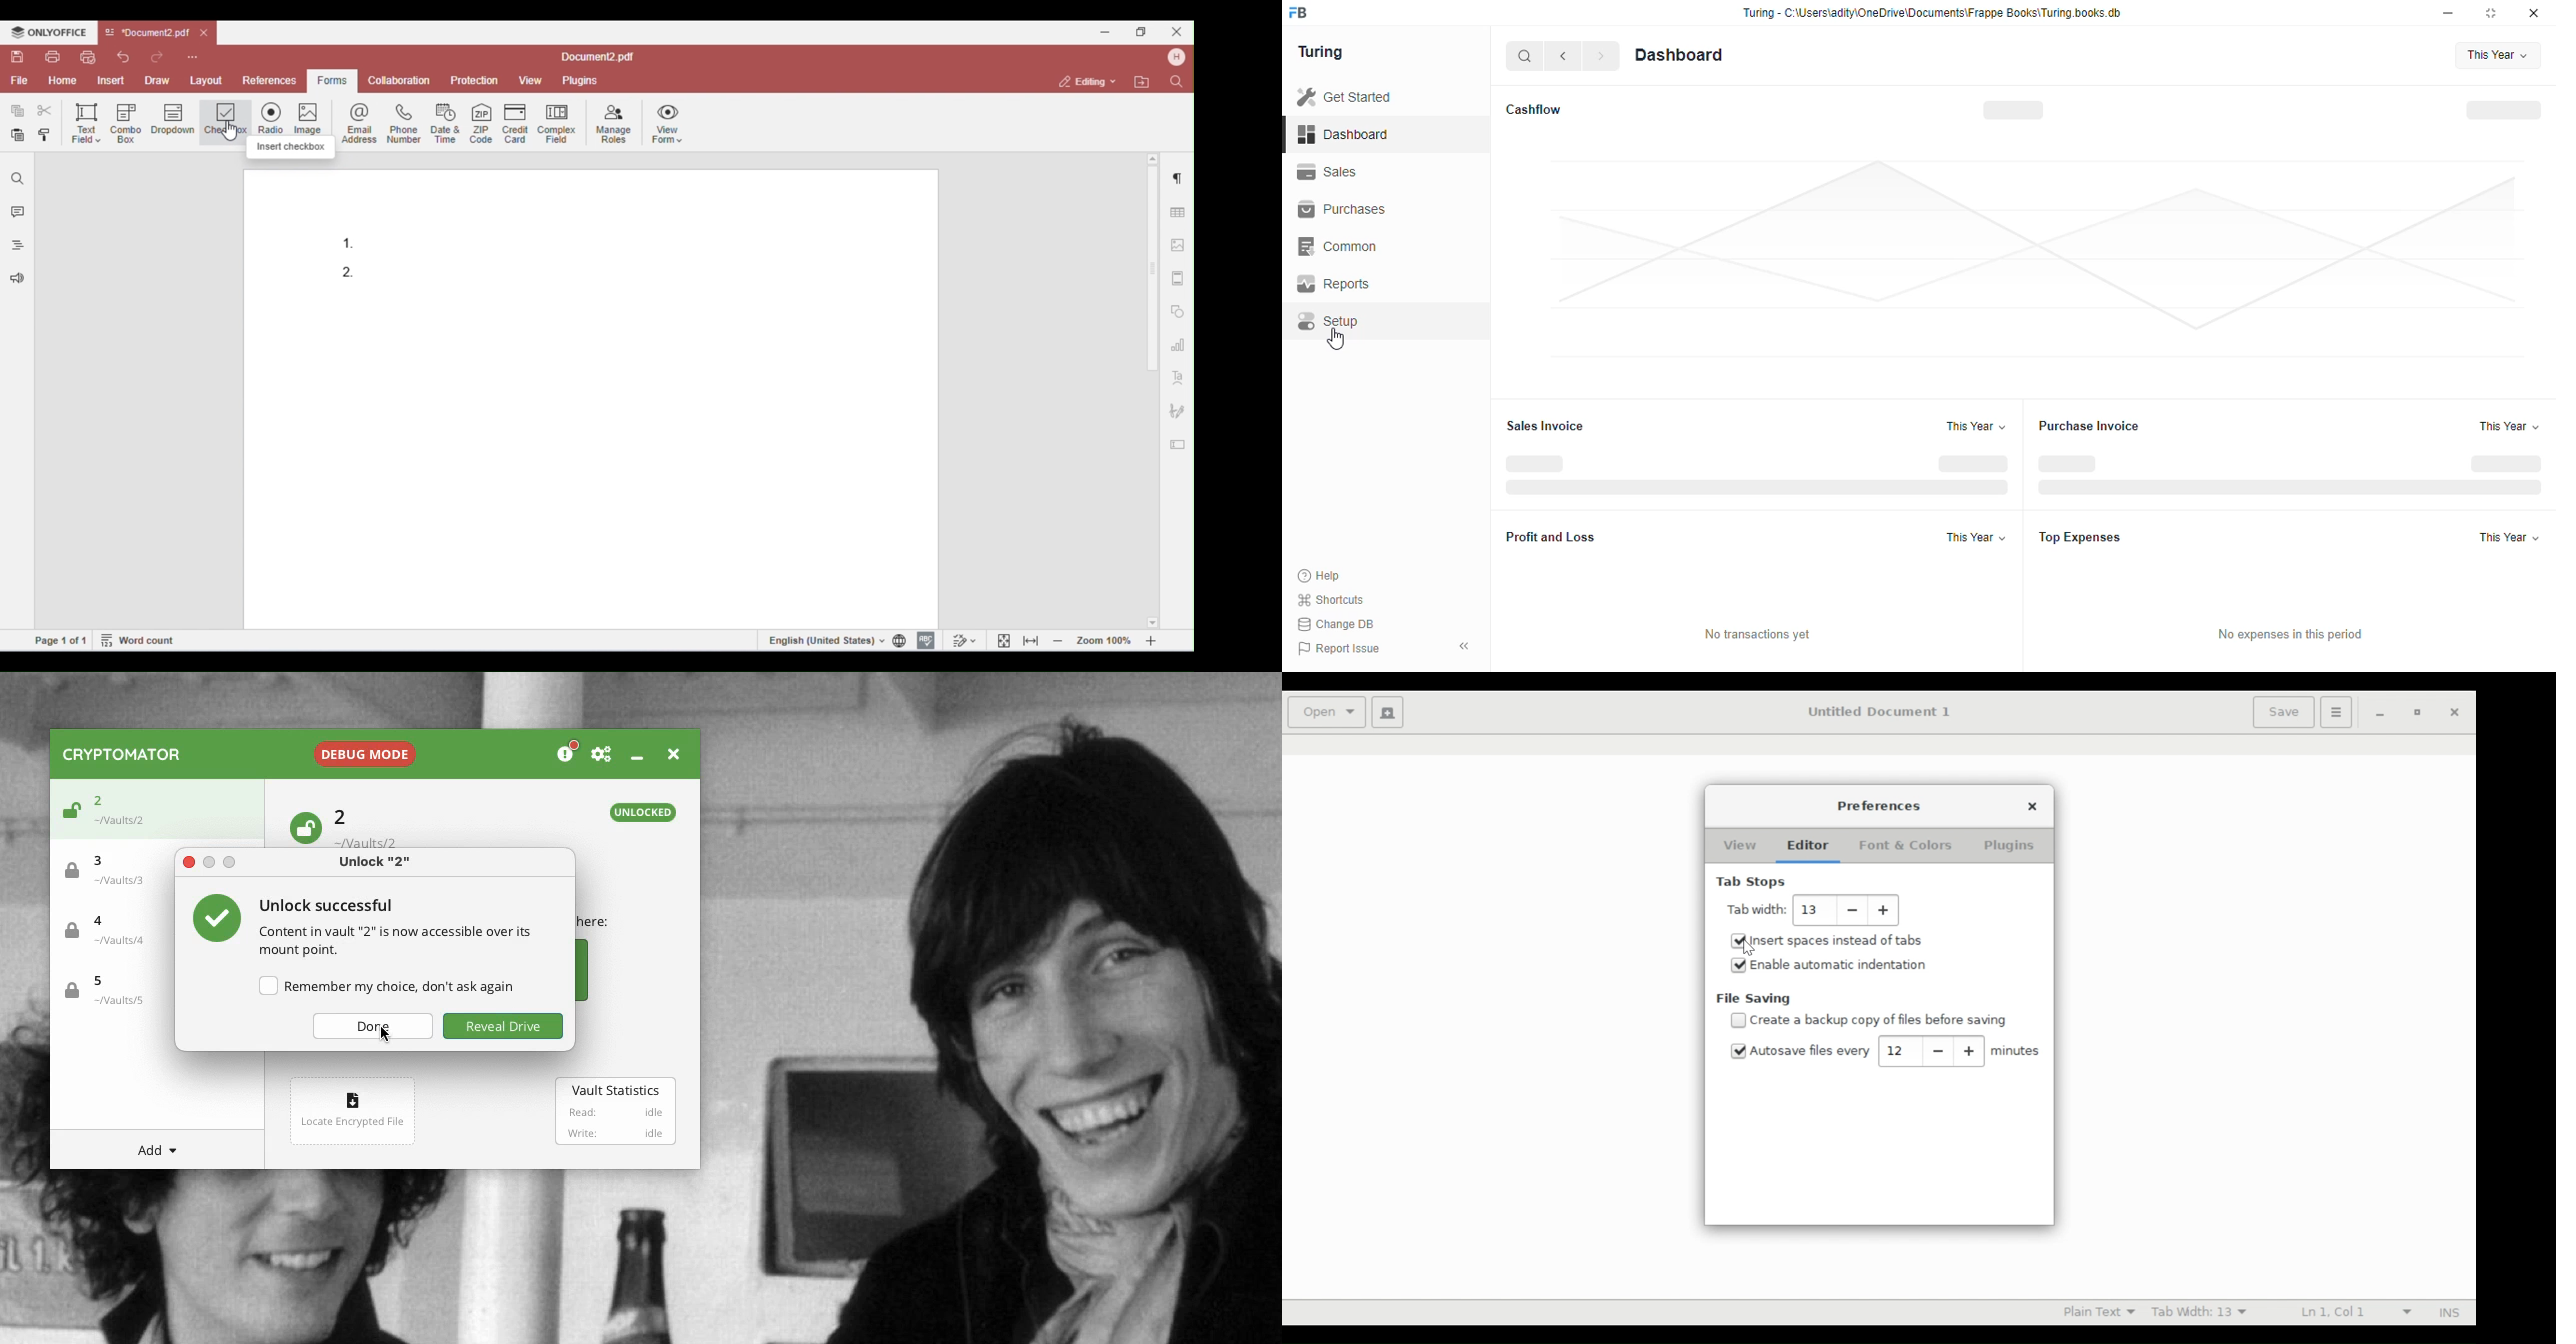 This screenshot has width=2576, height=1344. I want to click on View, so click(1738, 846).